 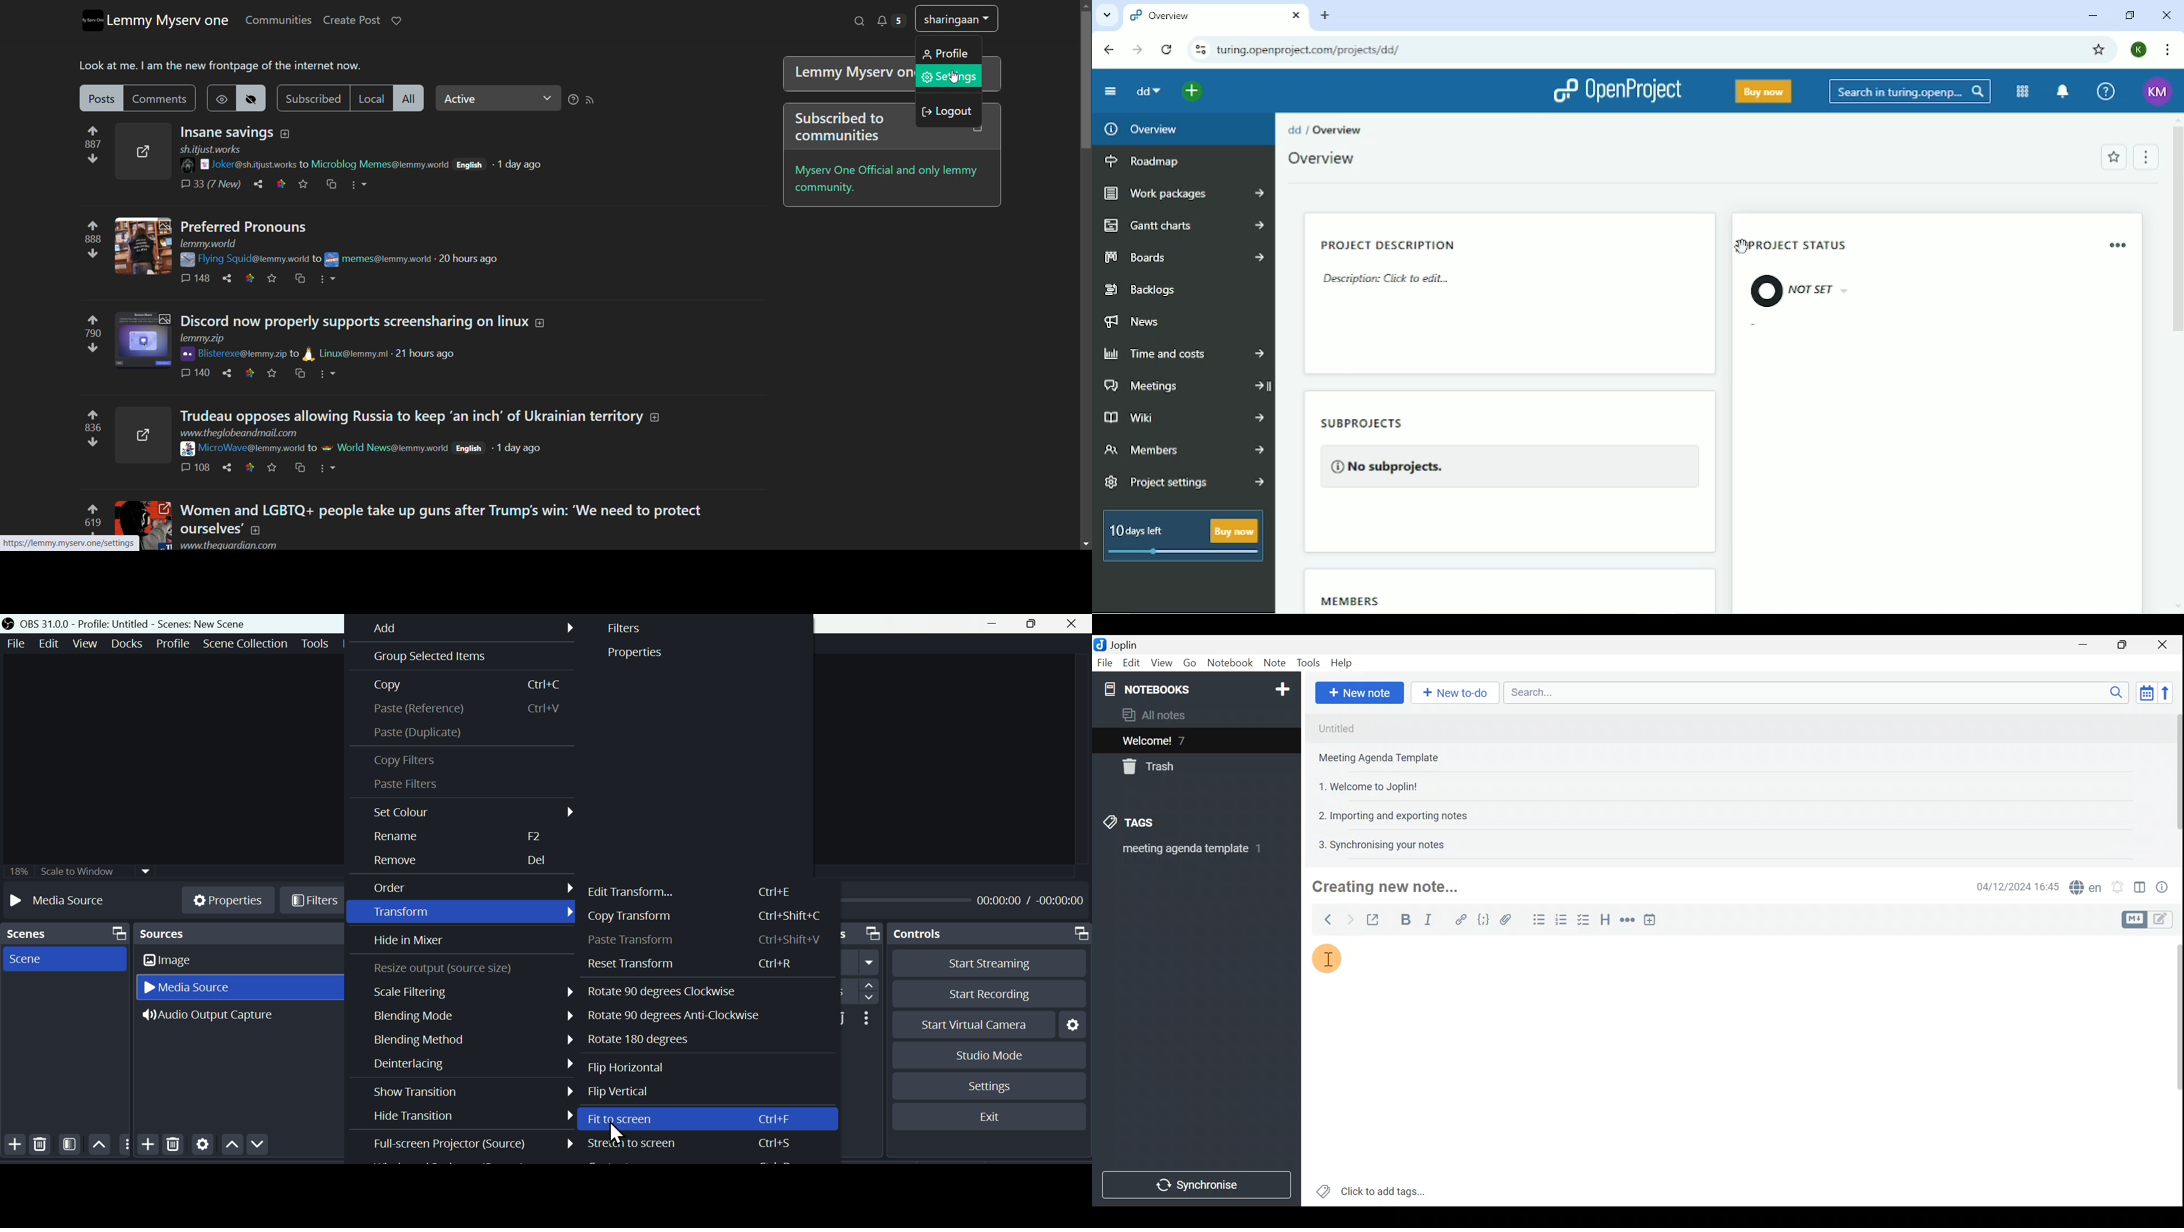 What do you see at coordinates (1343, 664) in the screenshot?
I see `Help` at bounding box center [1343, 664].